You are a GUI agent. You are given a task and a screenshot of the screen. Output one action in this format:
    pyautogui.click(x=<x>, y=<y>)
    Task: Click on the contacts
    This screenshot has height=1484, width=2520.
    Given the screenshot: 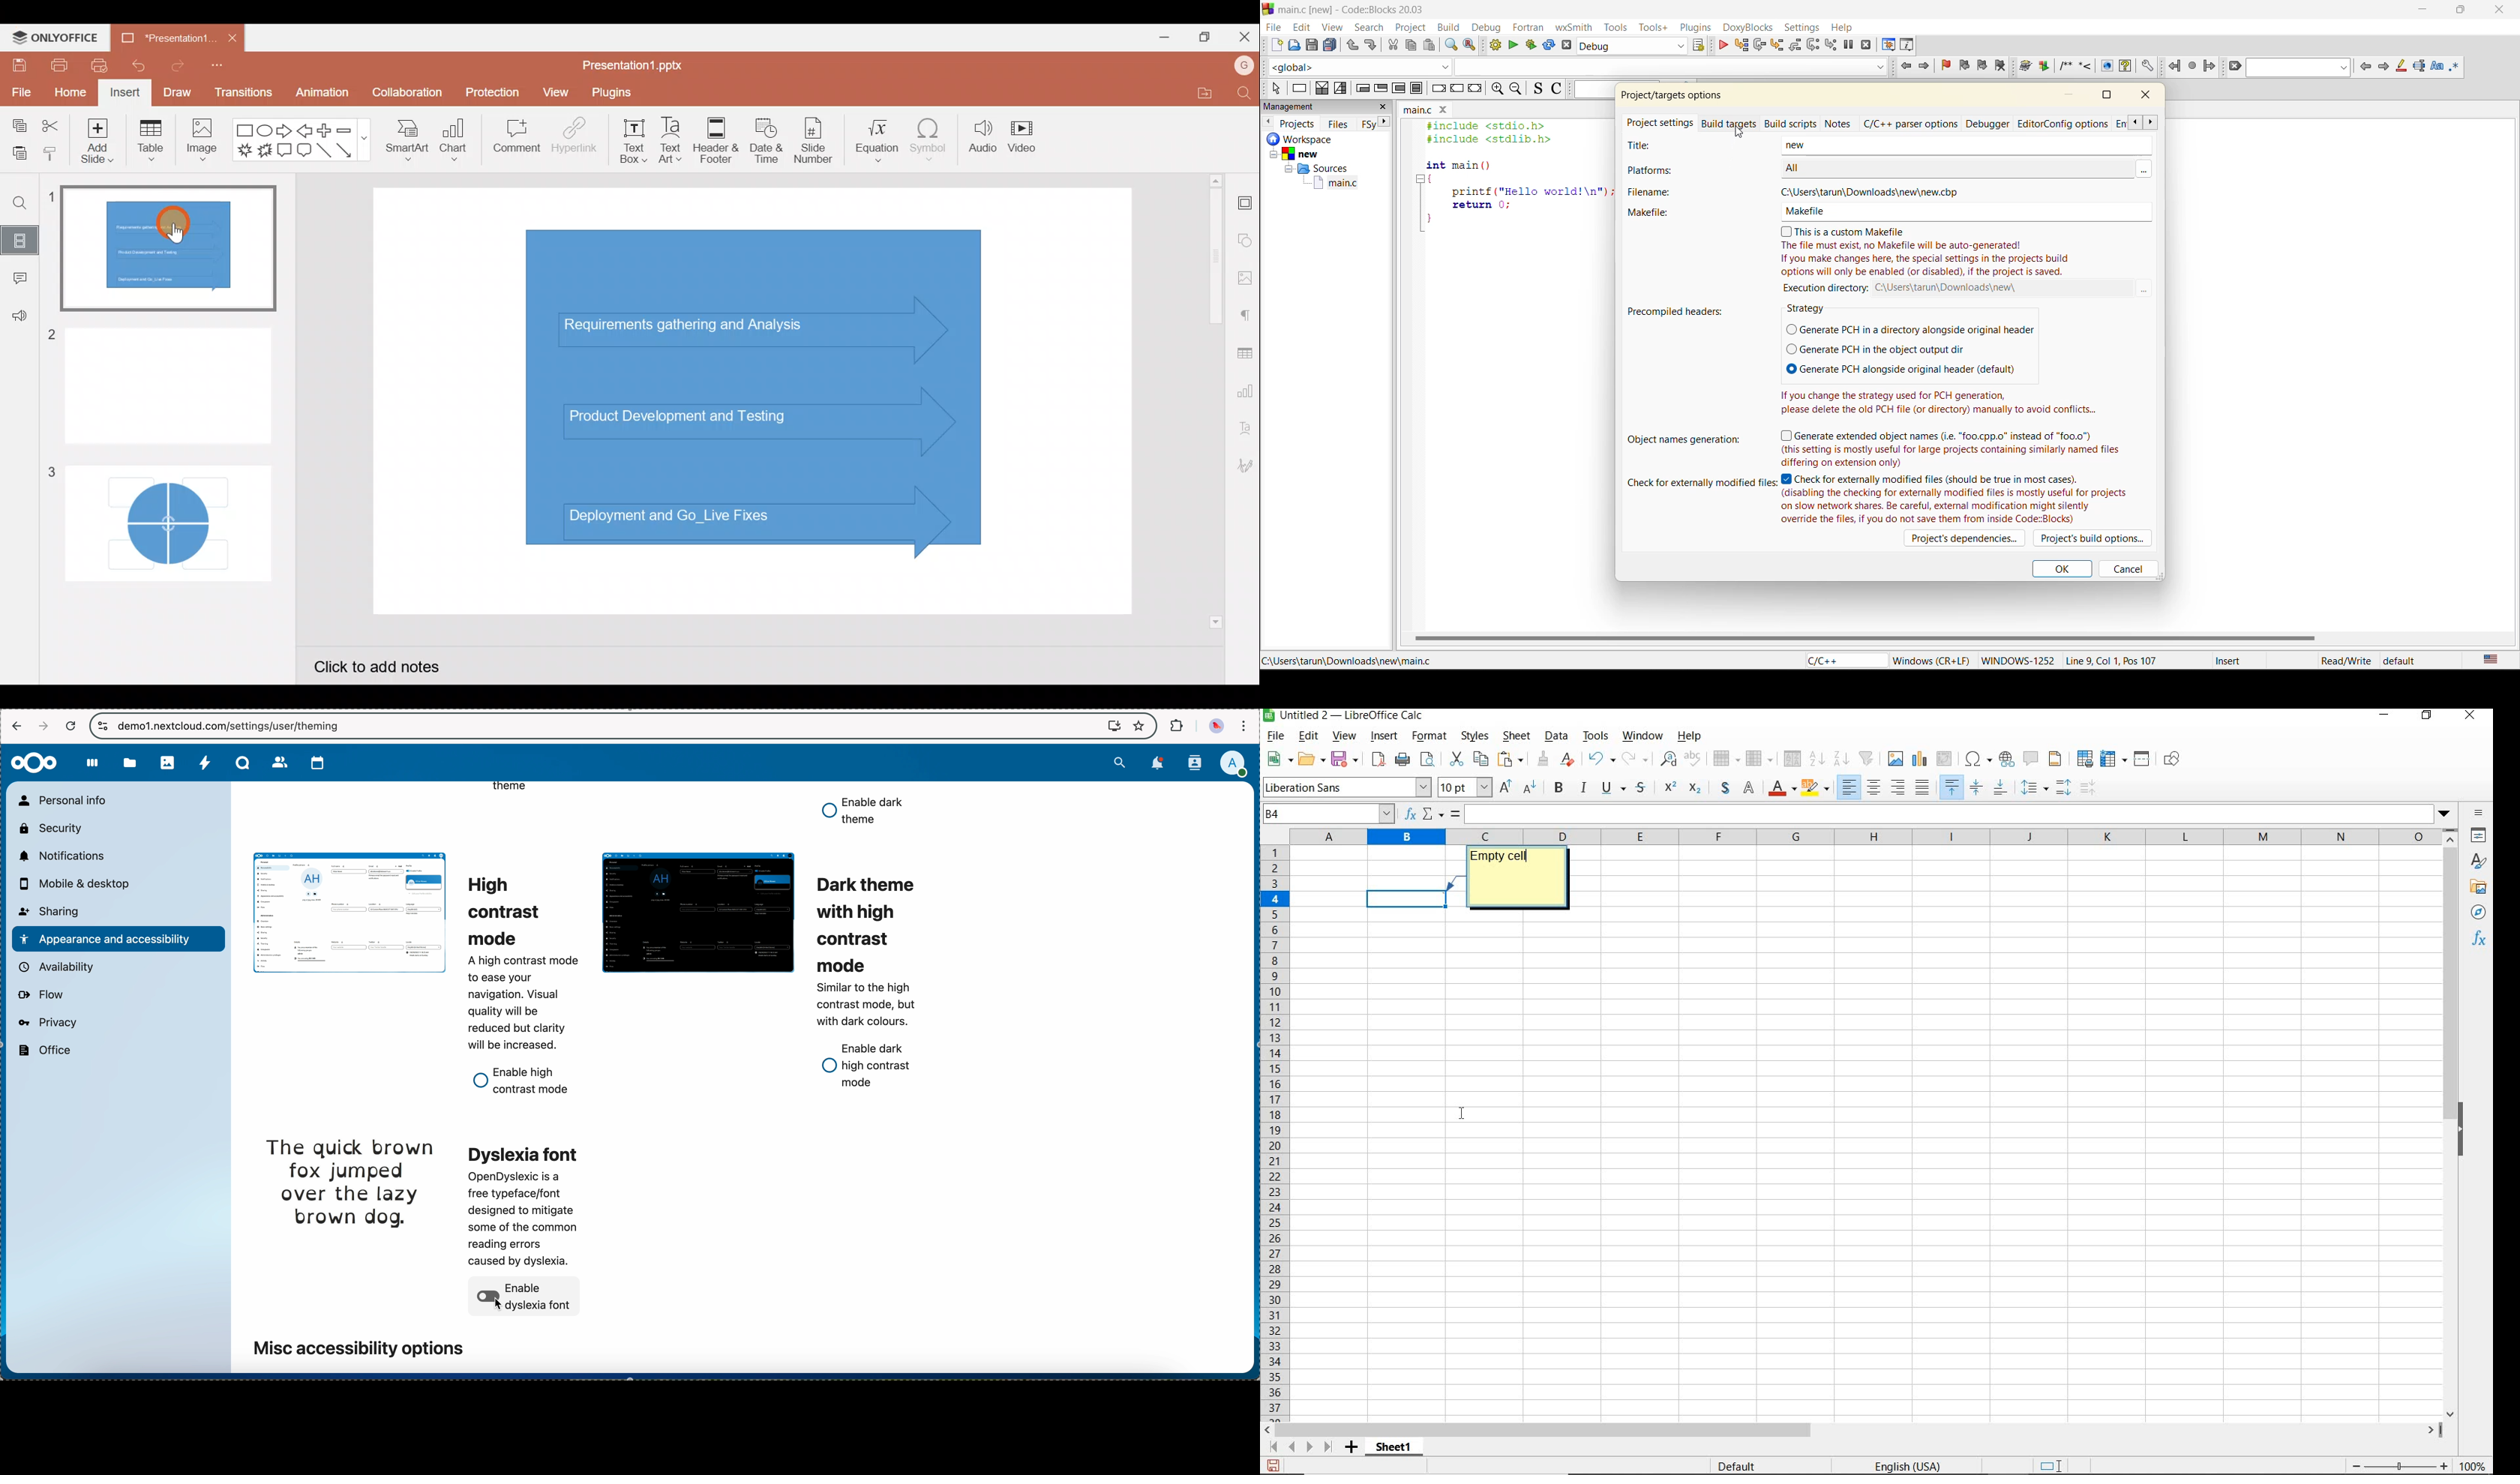 What is the action you would take?
    pyautogui.click(x=1194, y=762)
    